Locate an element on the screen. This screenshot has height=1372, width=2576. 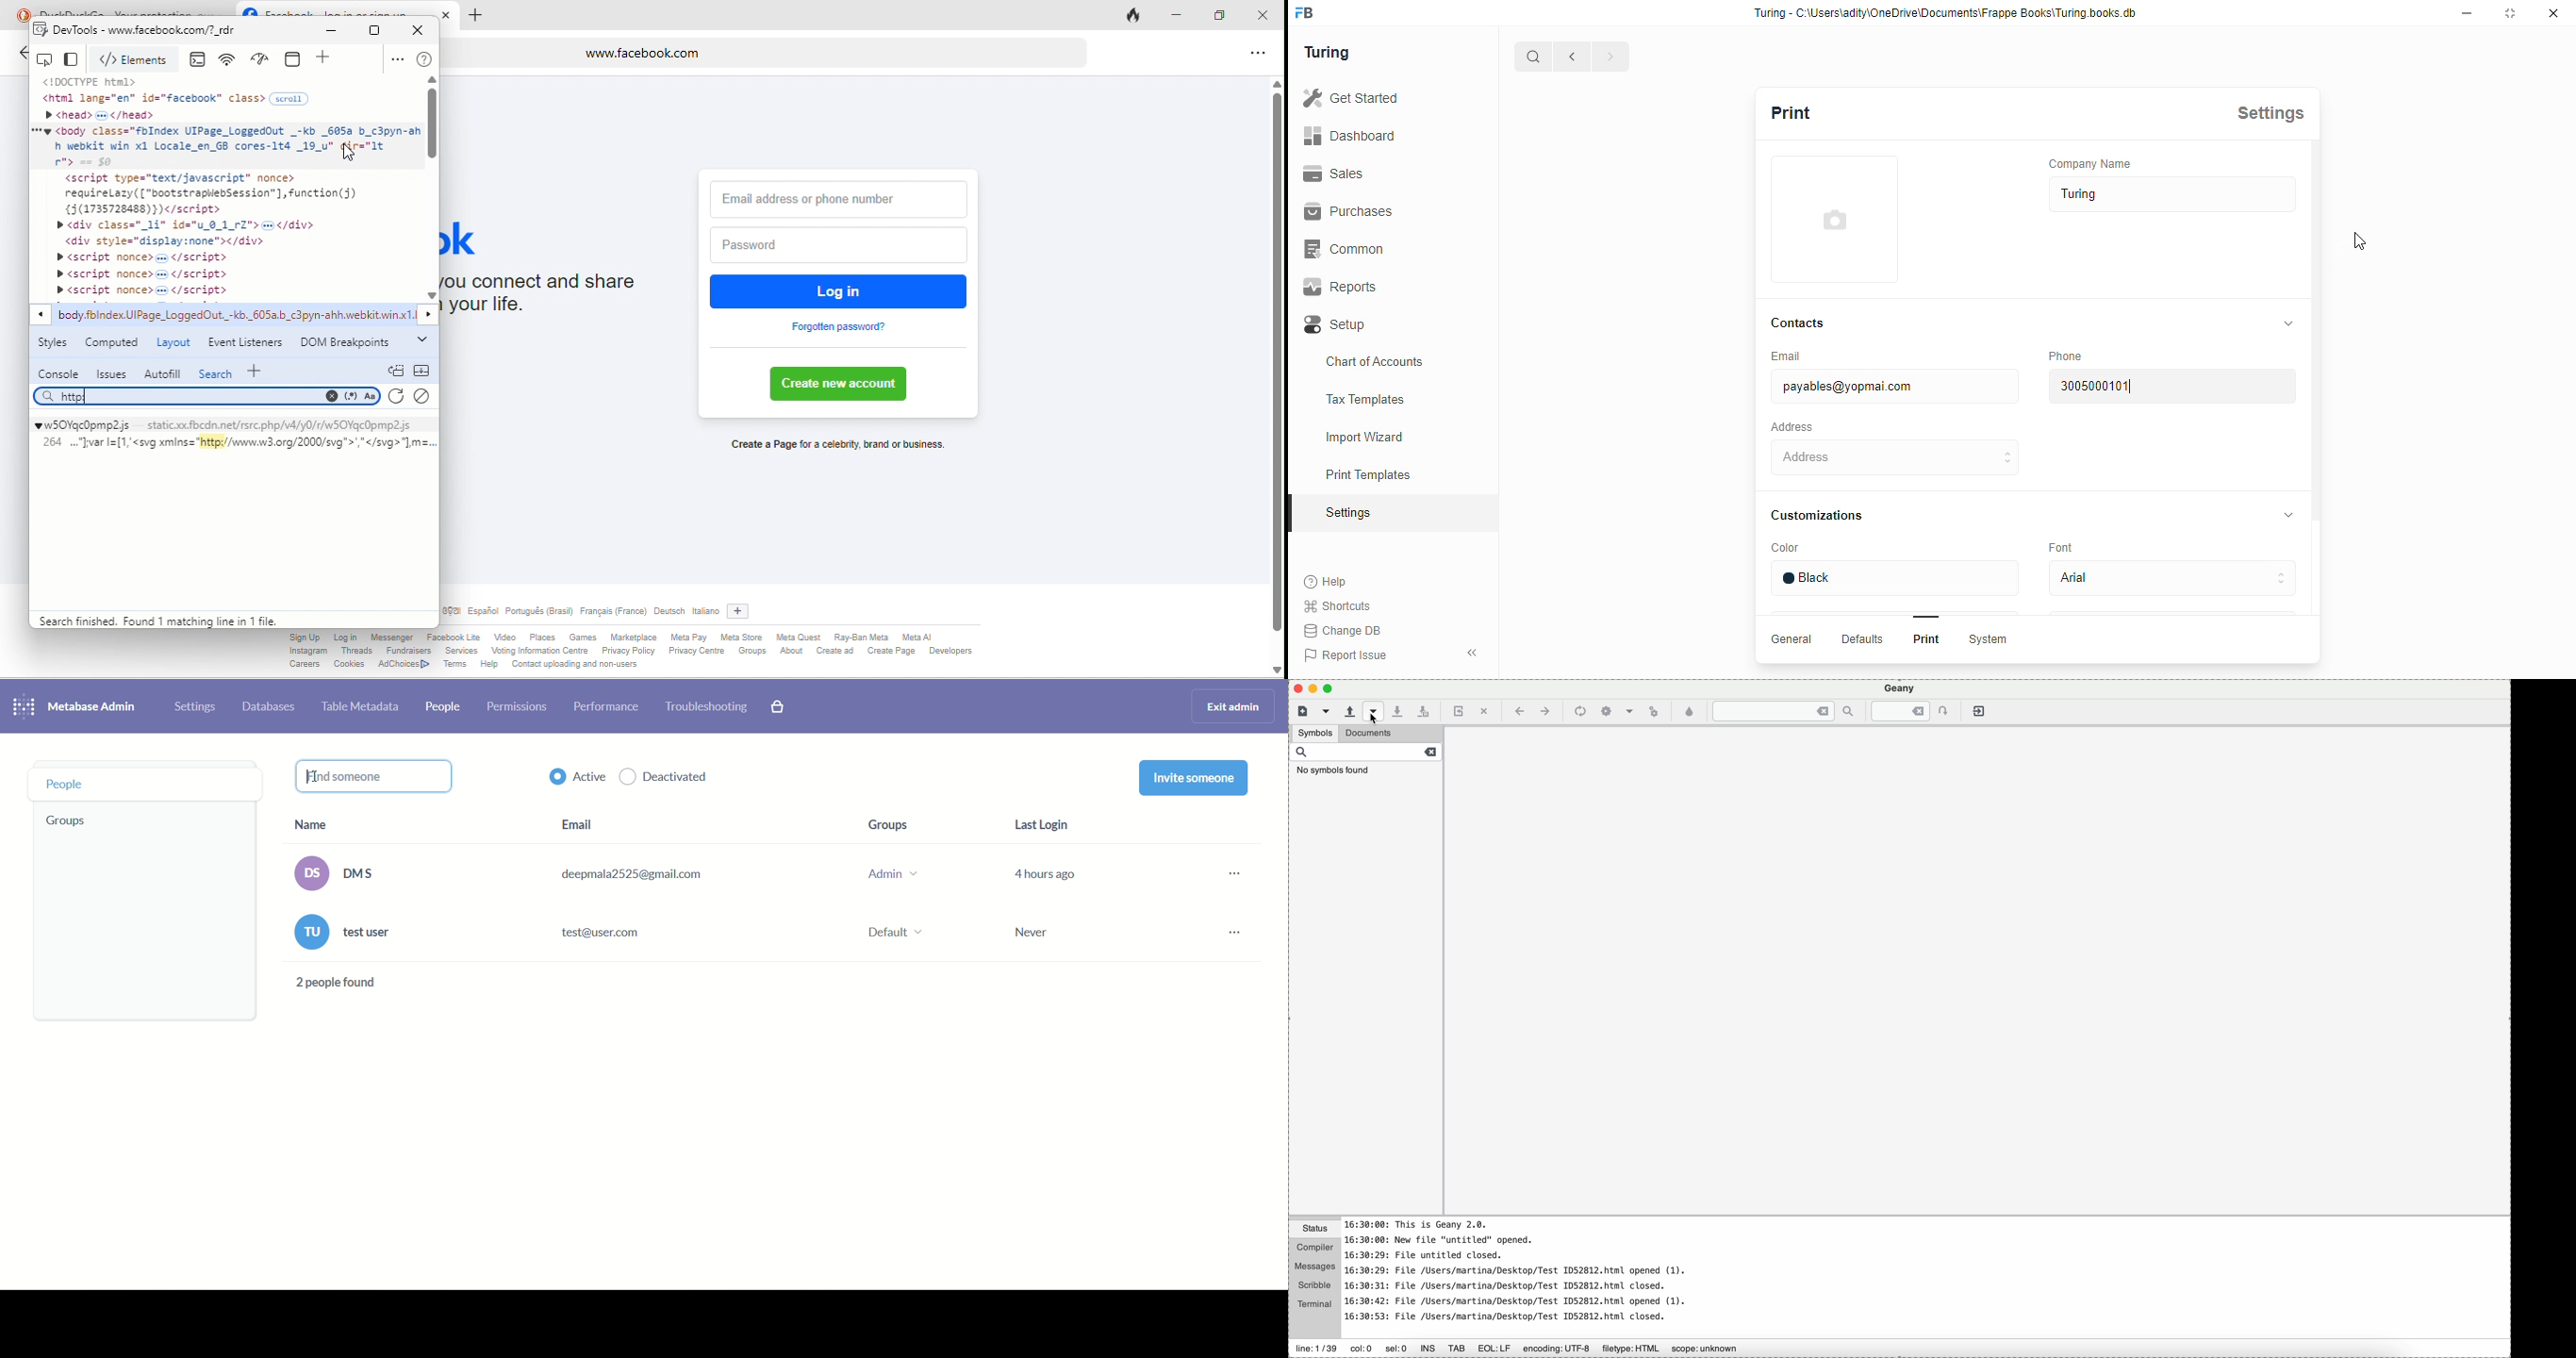
System is located at coordinates (1991, 640).